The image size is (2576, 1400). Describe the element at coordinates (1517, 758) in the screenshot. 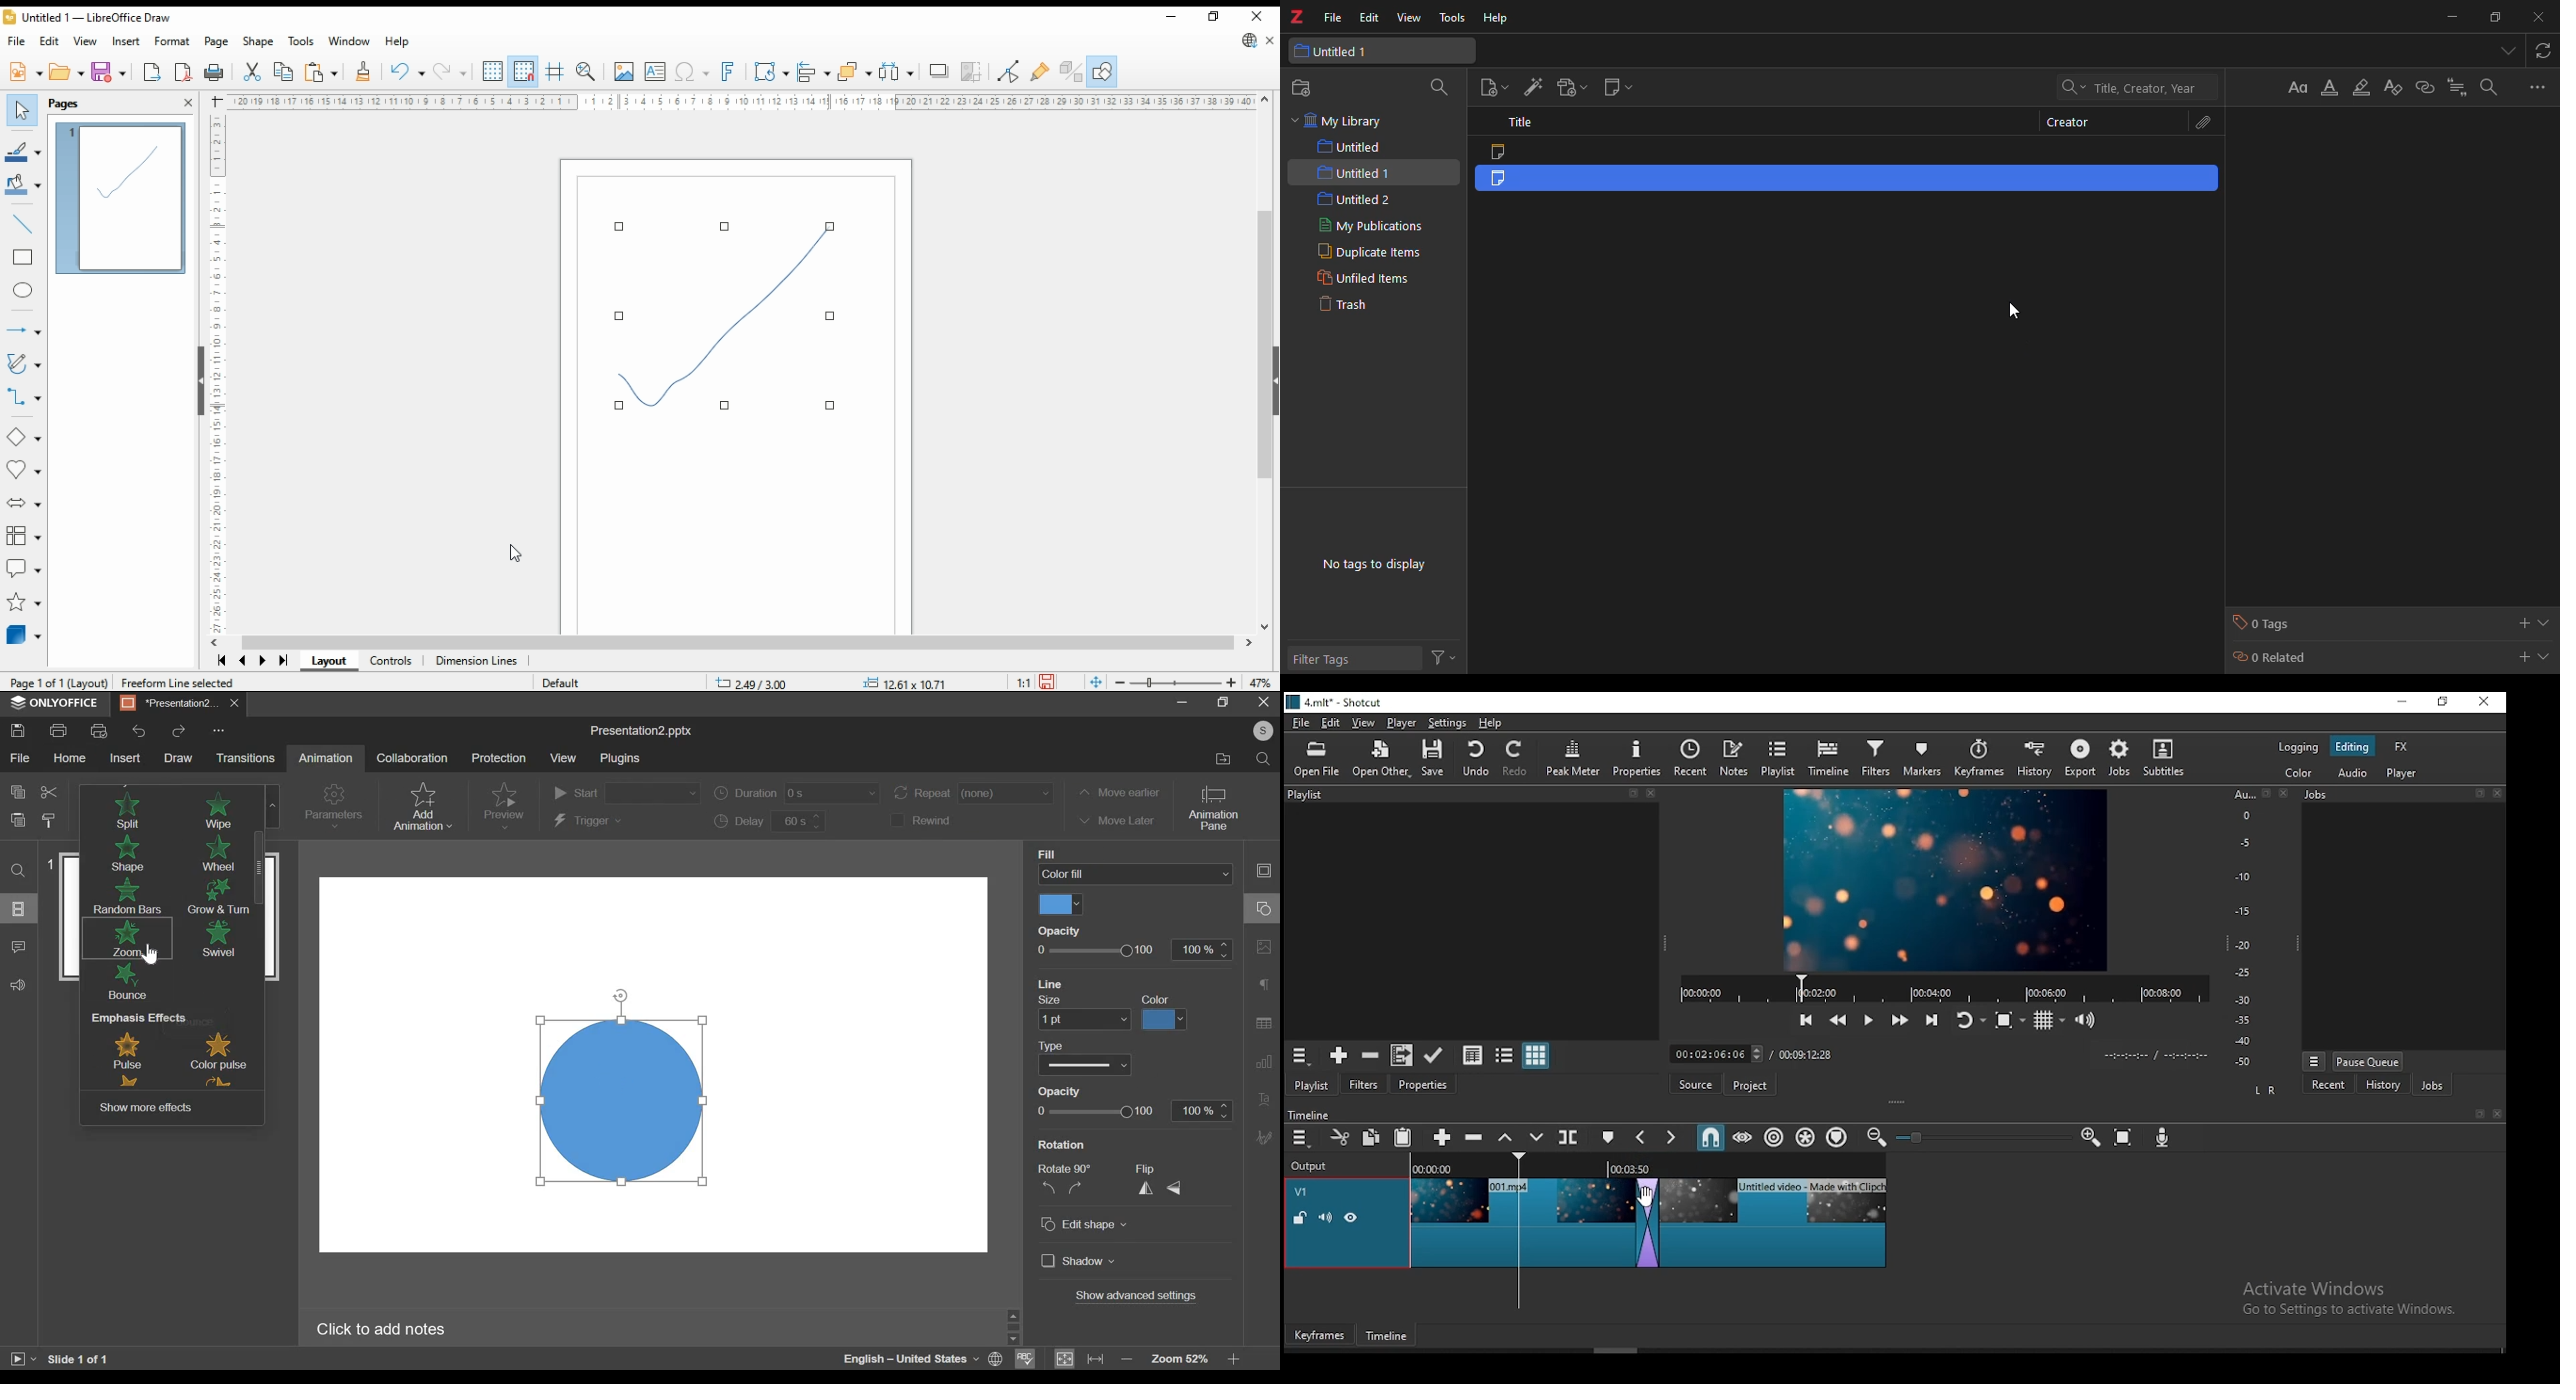

I see `redo` at that location.